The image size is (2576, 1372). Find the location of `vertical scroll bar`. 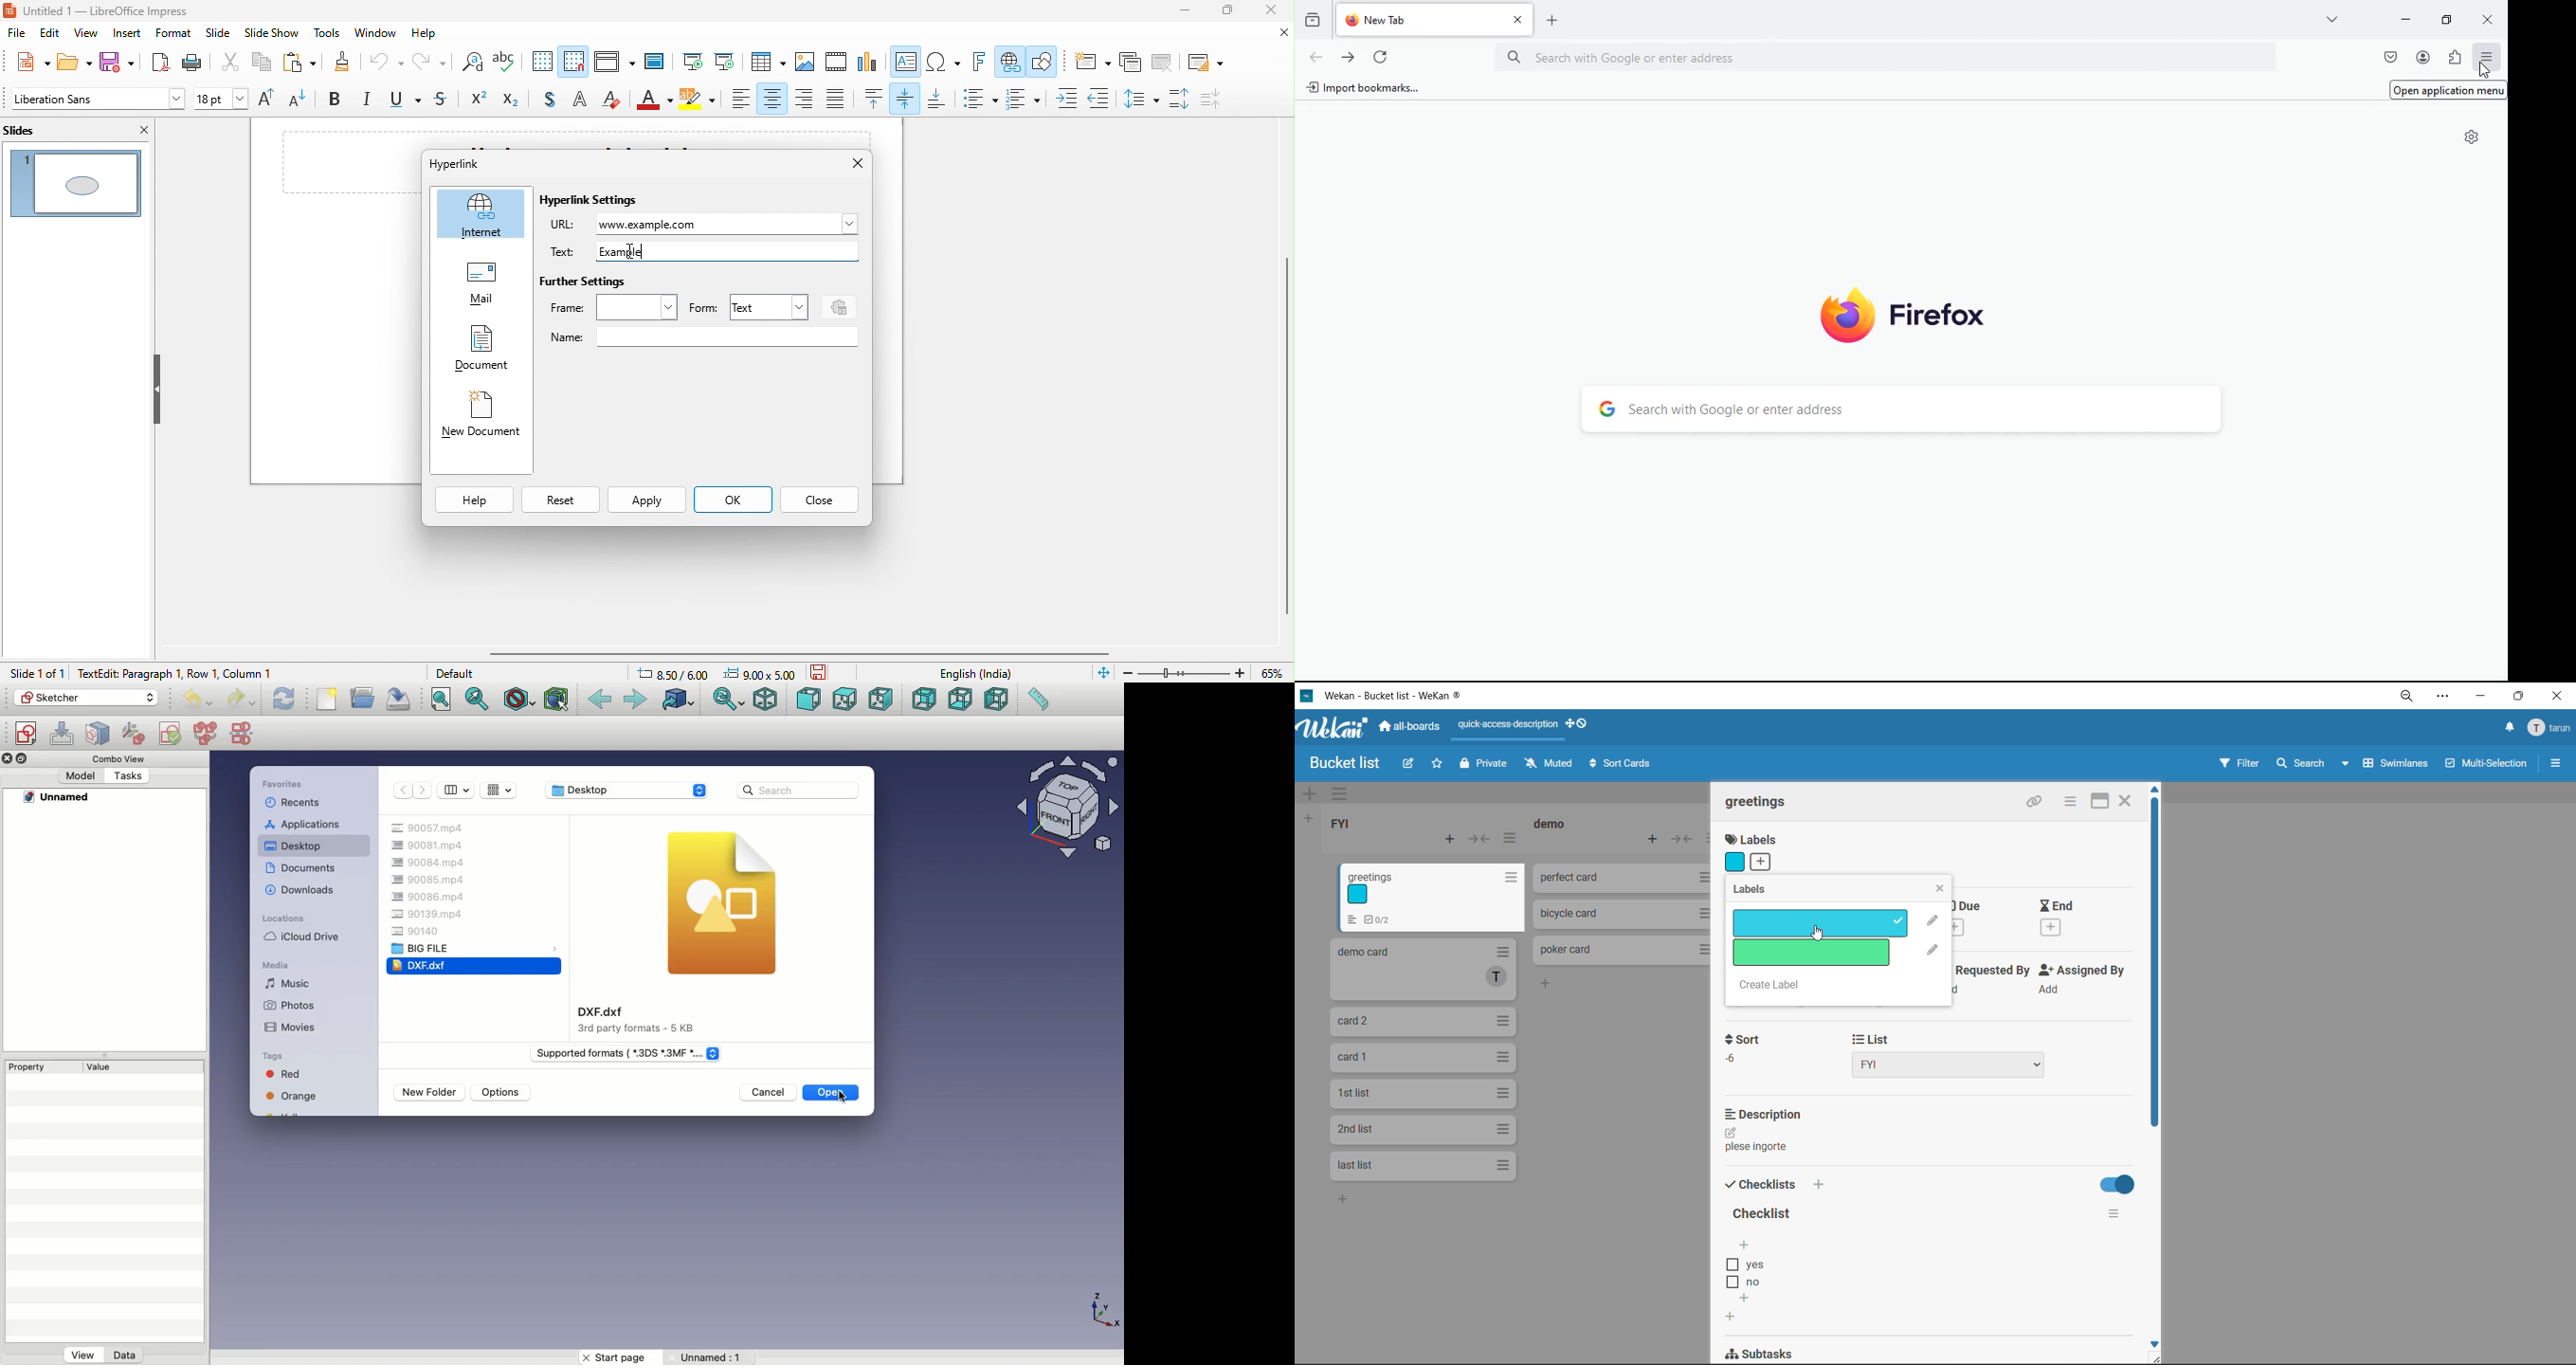

vertical scroll bar is located at coordinates (1284, 425).